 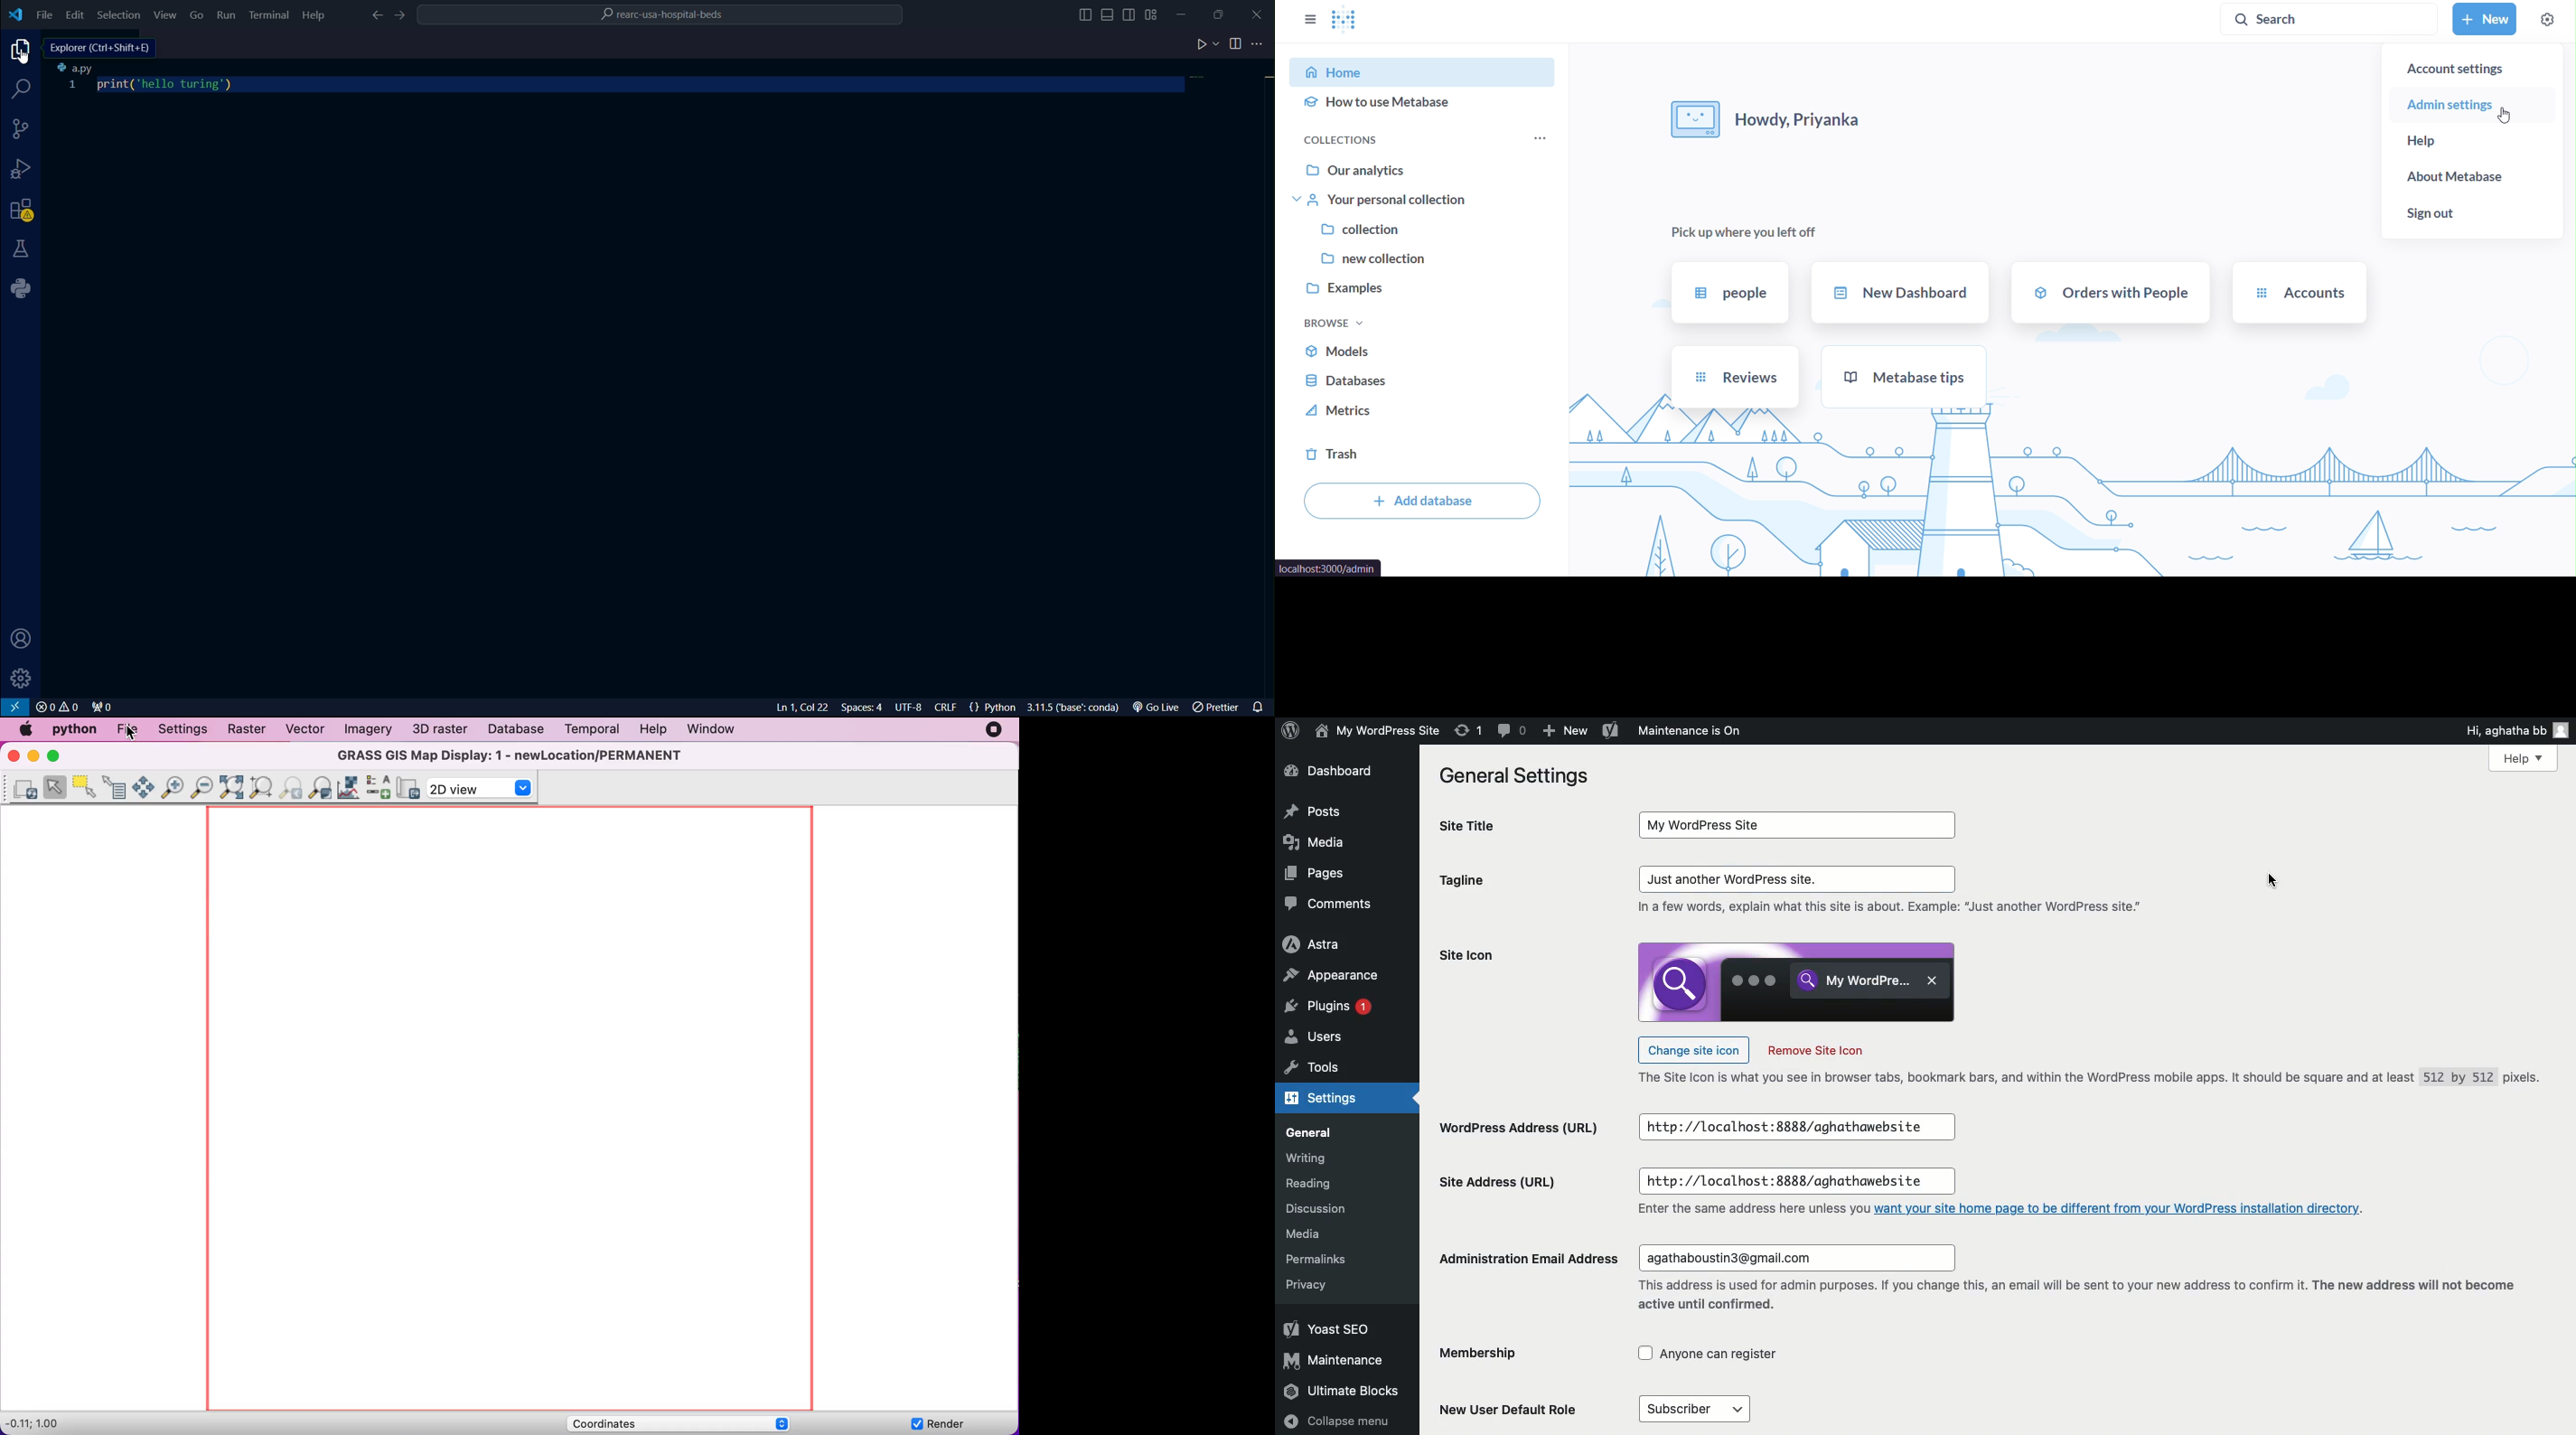 I want to click on Sign out, so click(x=2471, y=213).